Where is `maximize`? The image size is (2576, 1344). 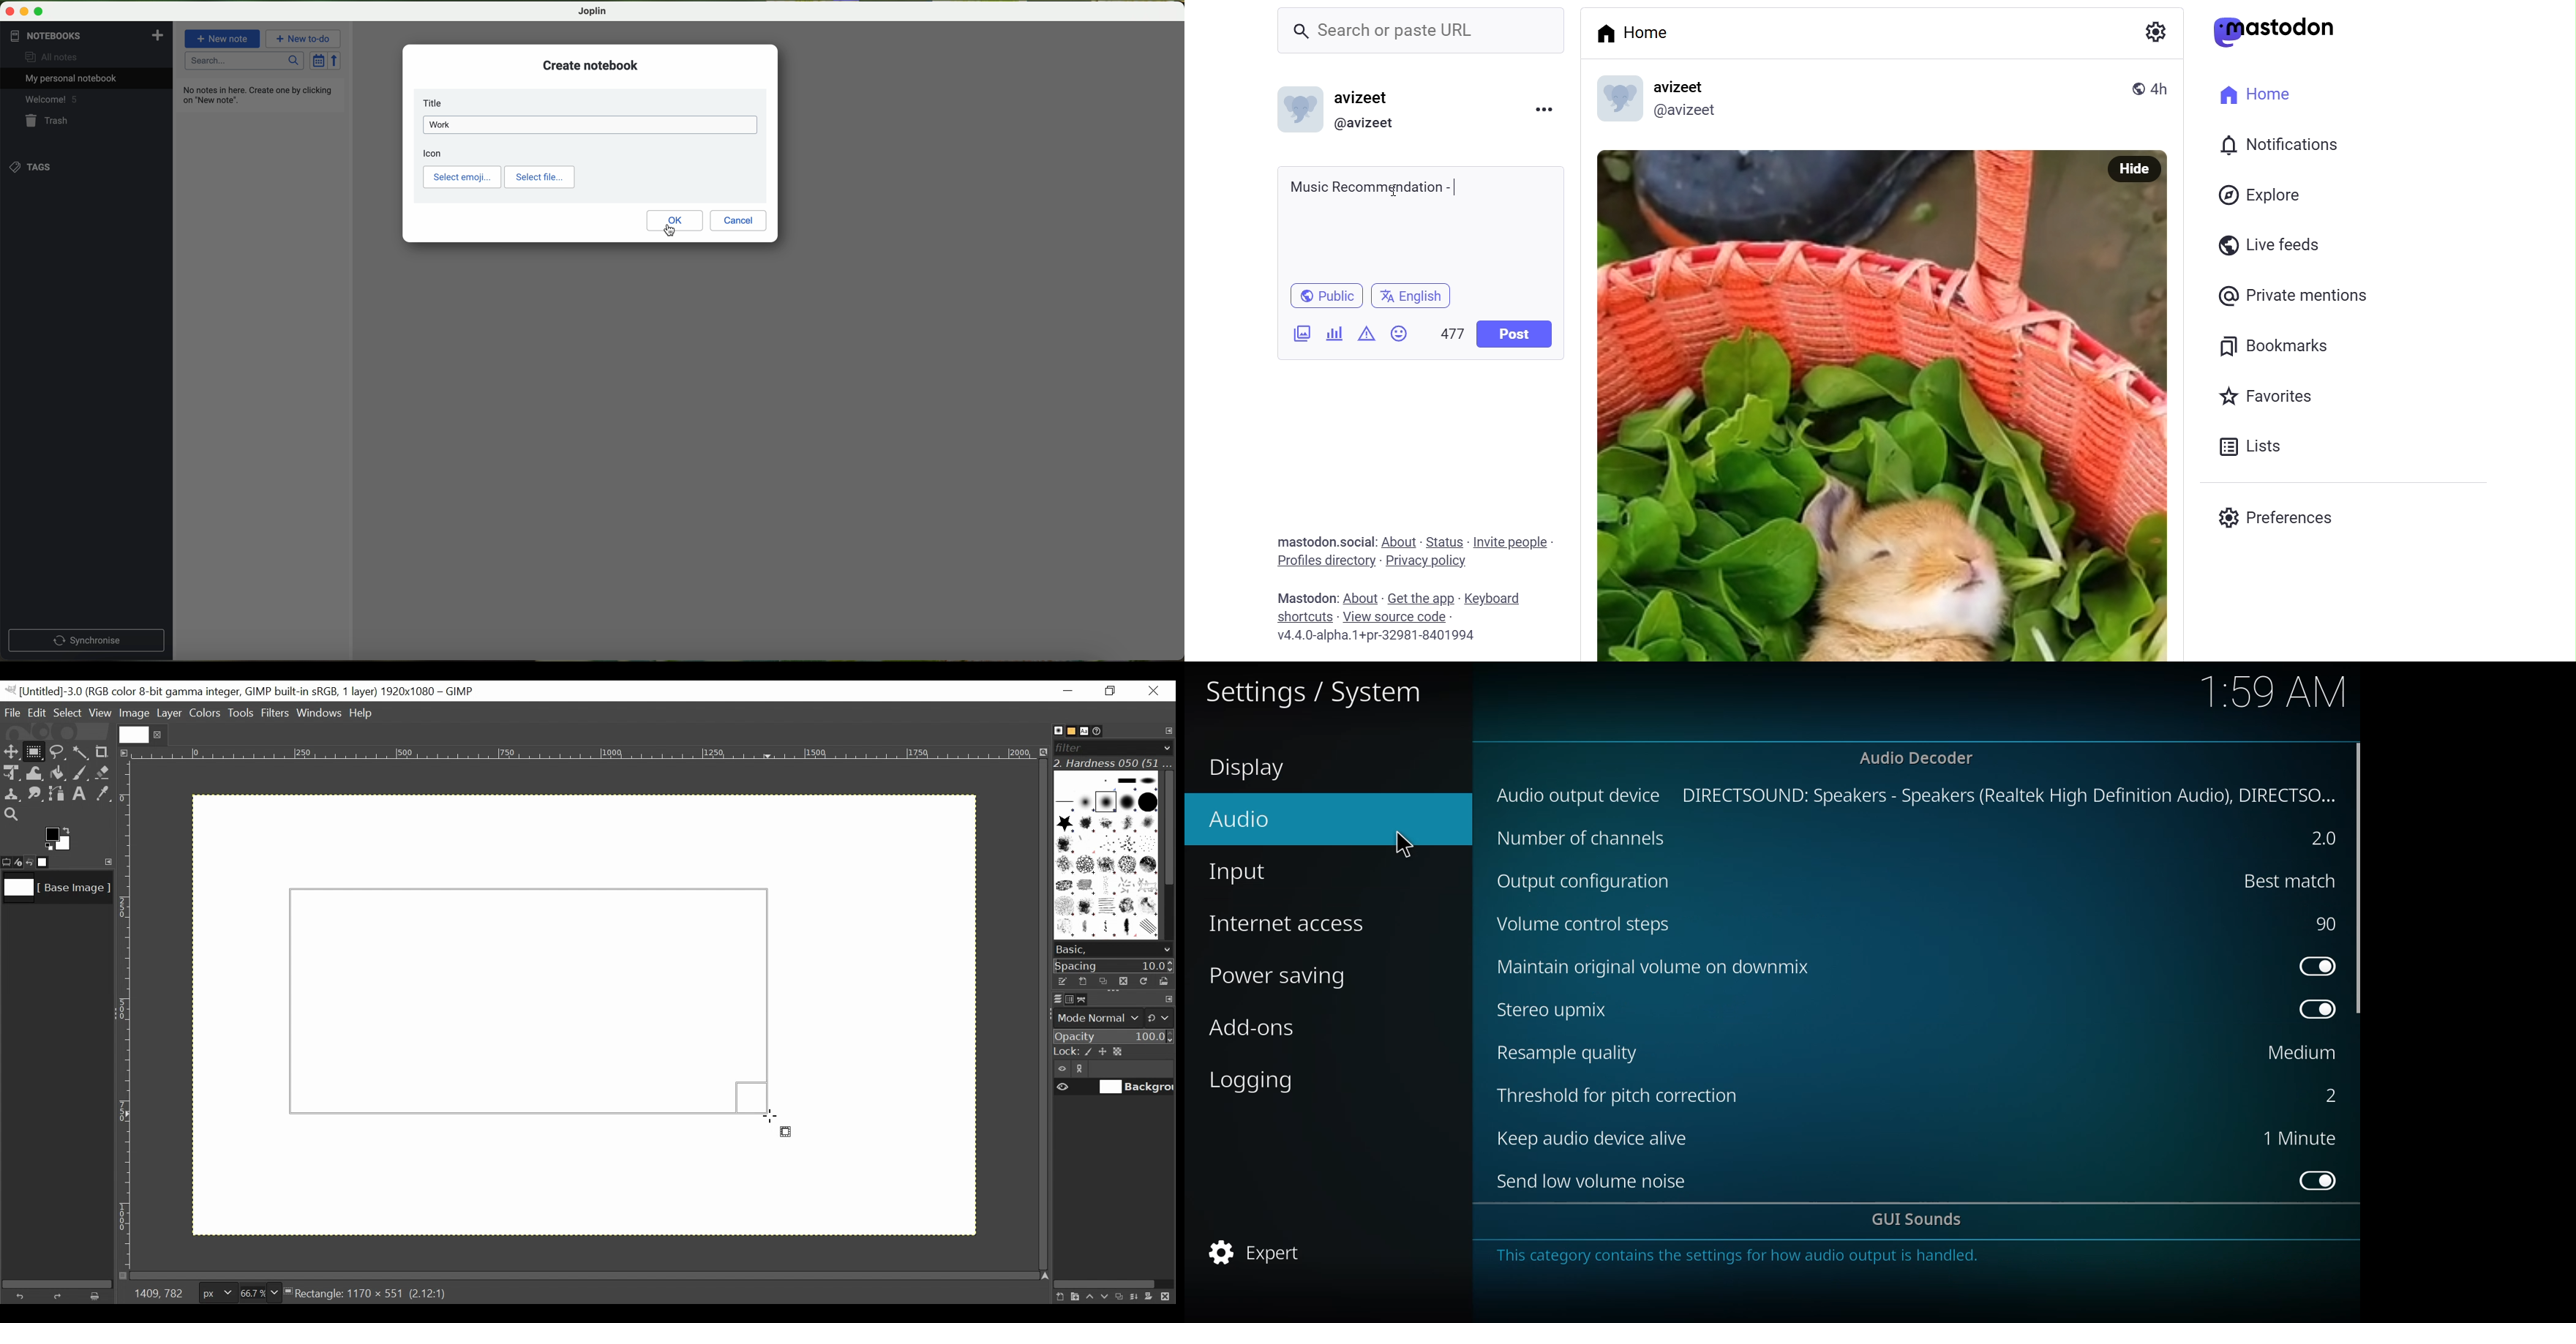 maximize is located at coordinates (39, 12).